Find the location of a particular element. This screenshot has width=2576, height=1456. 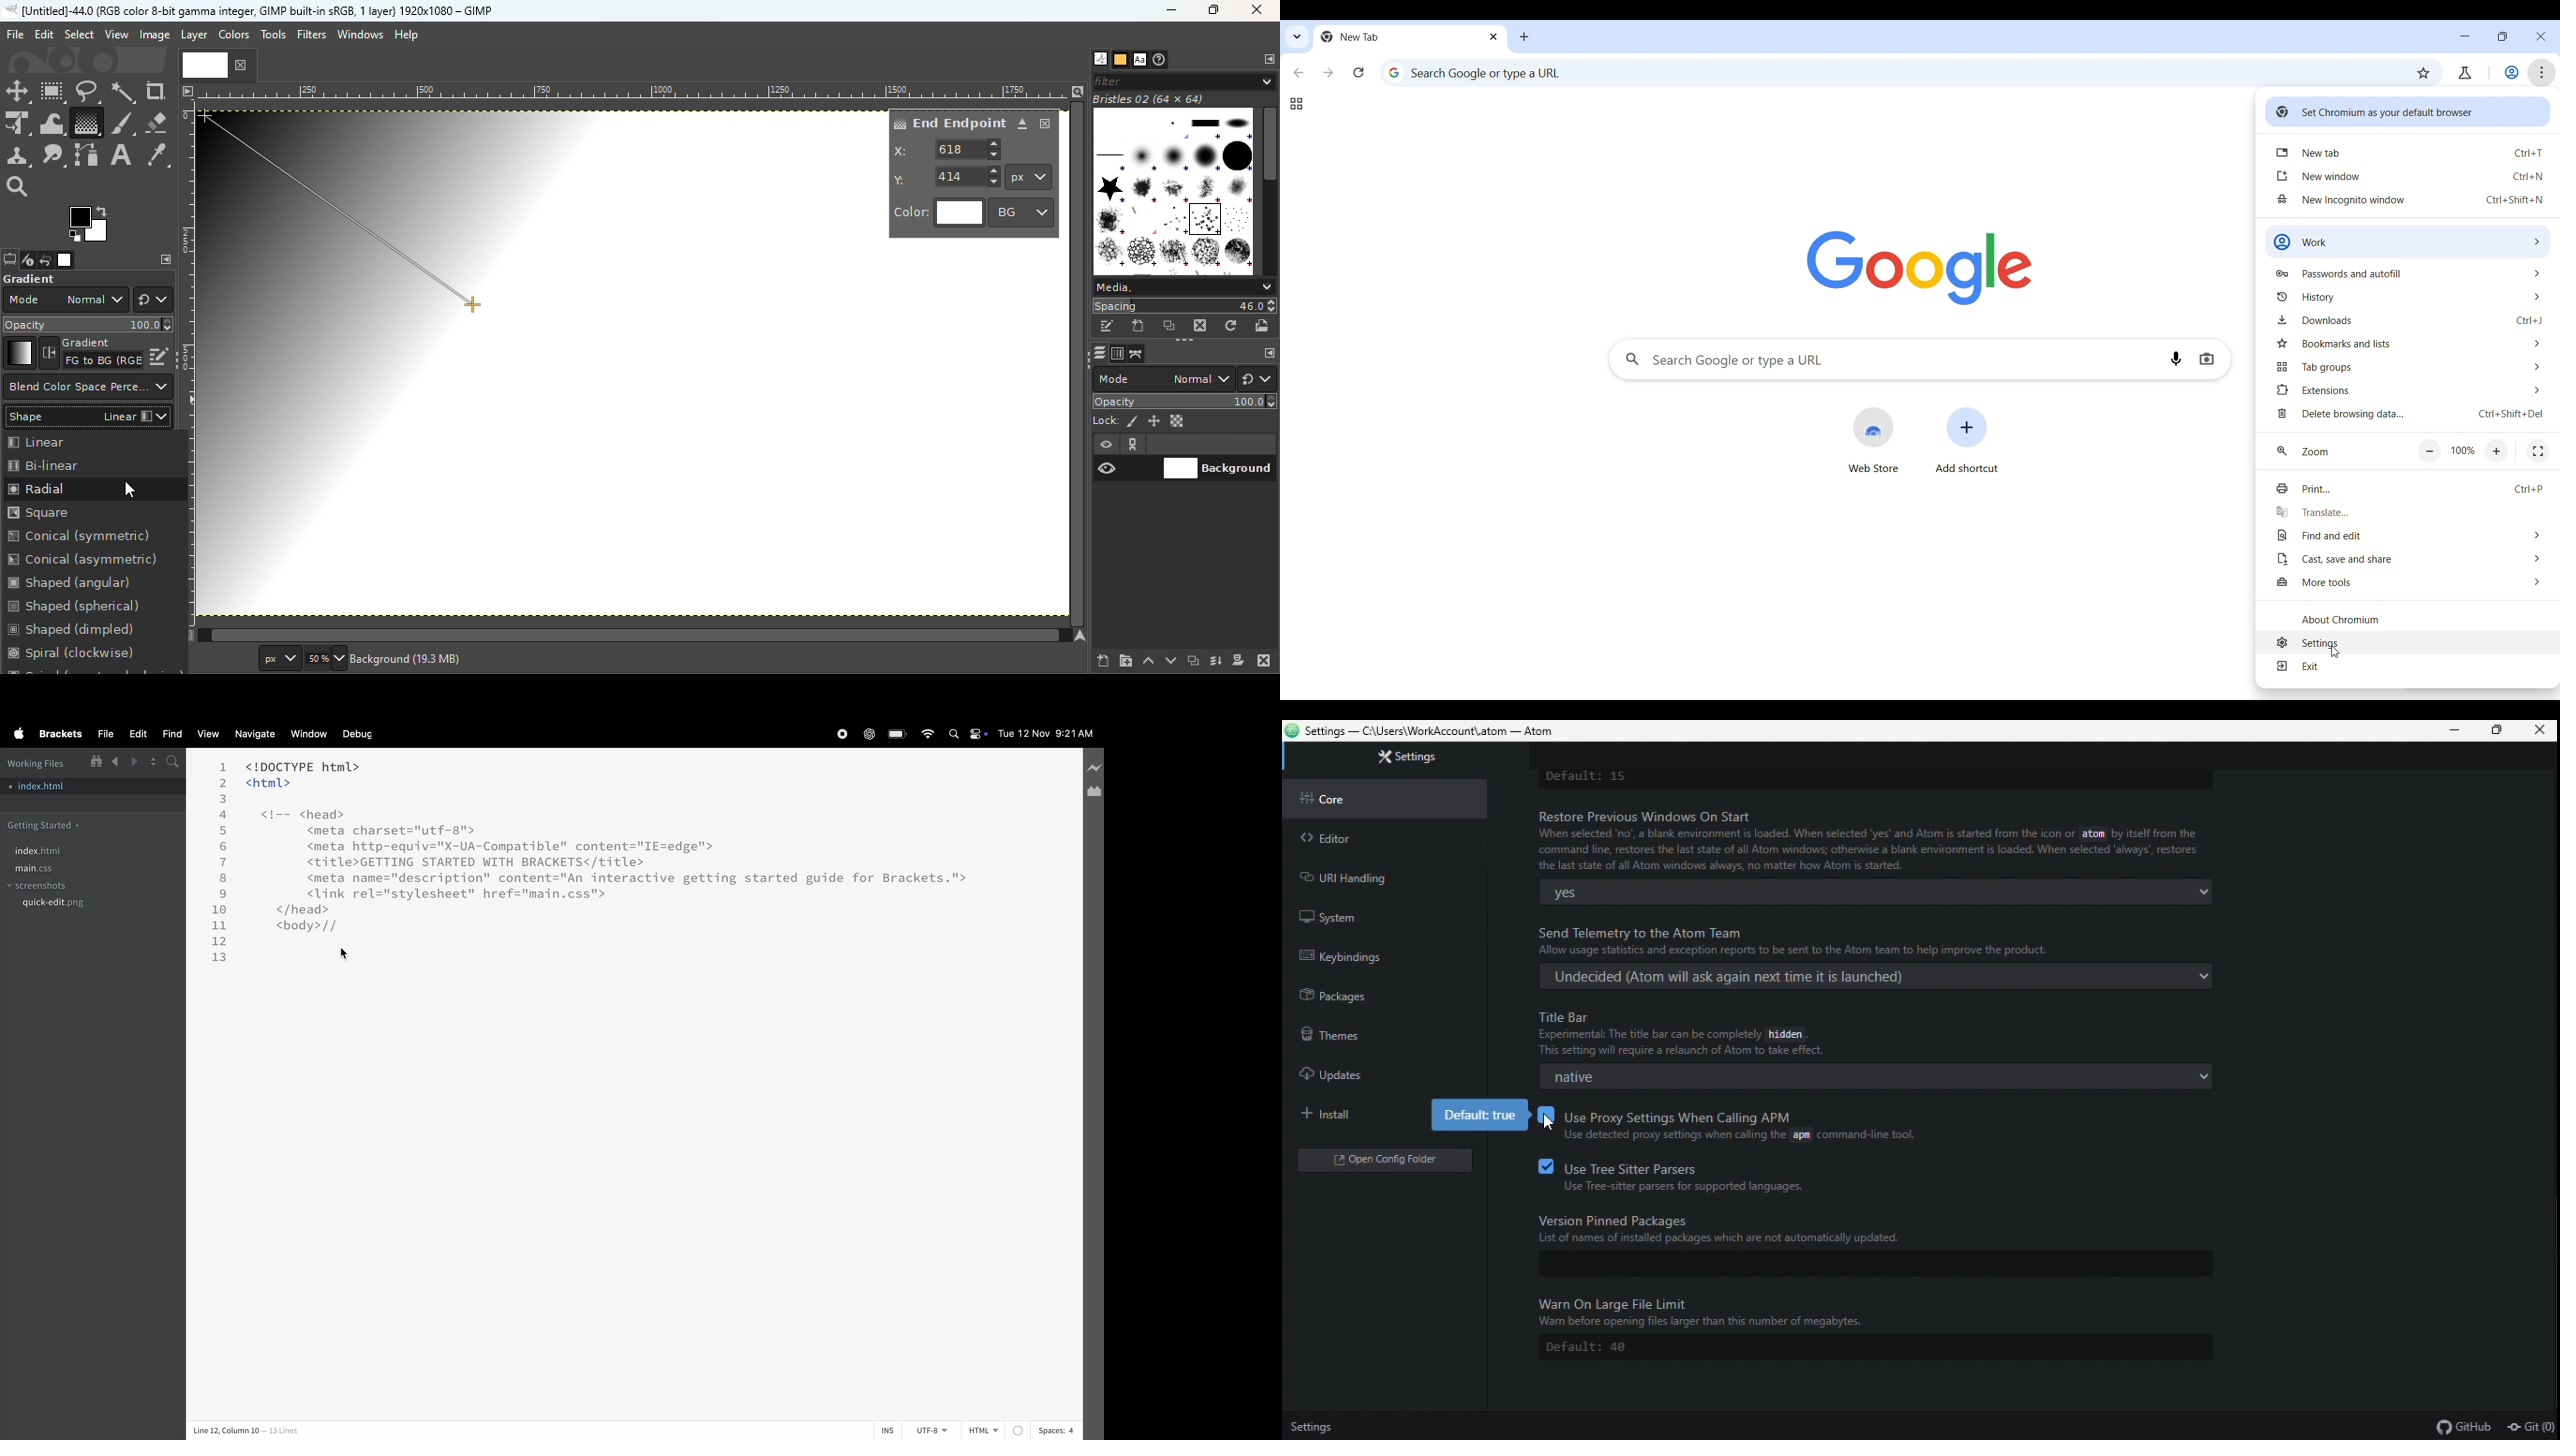

Image is located at coordinates (154, 36).